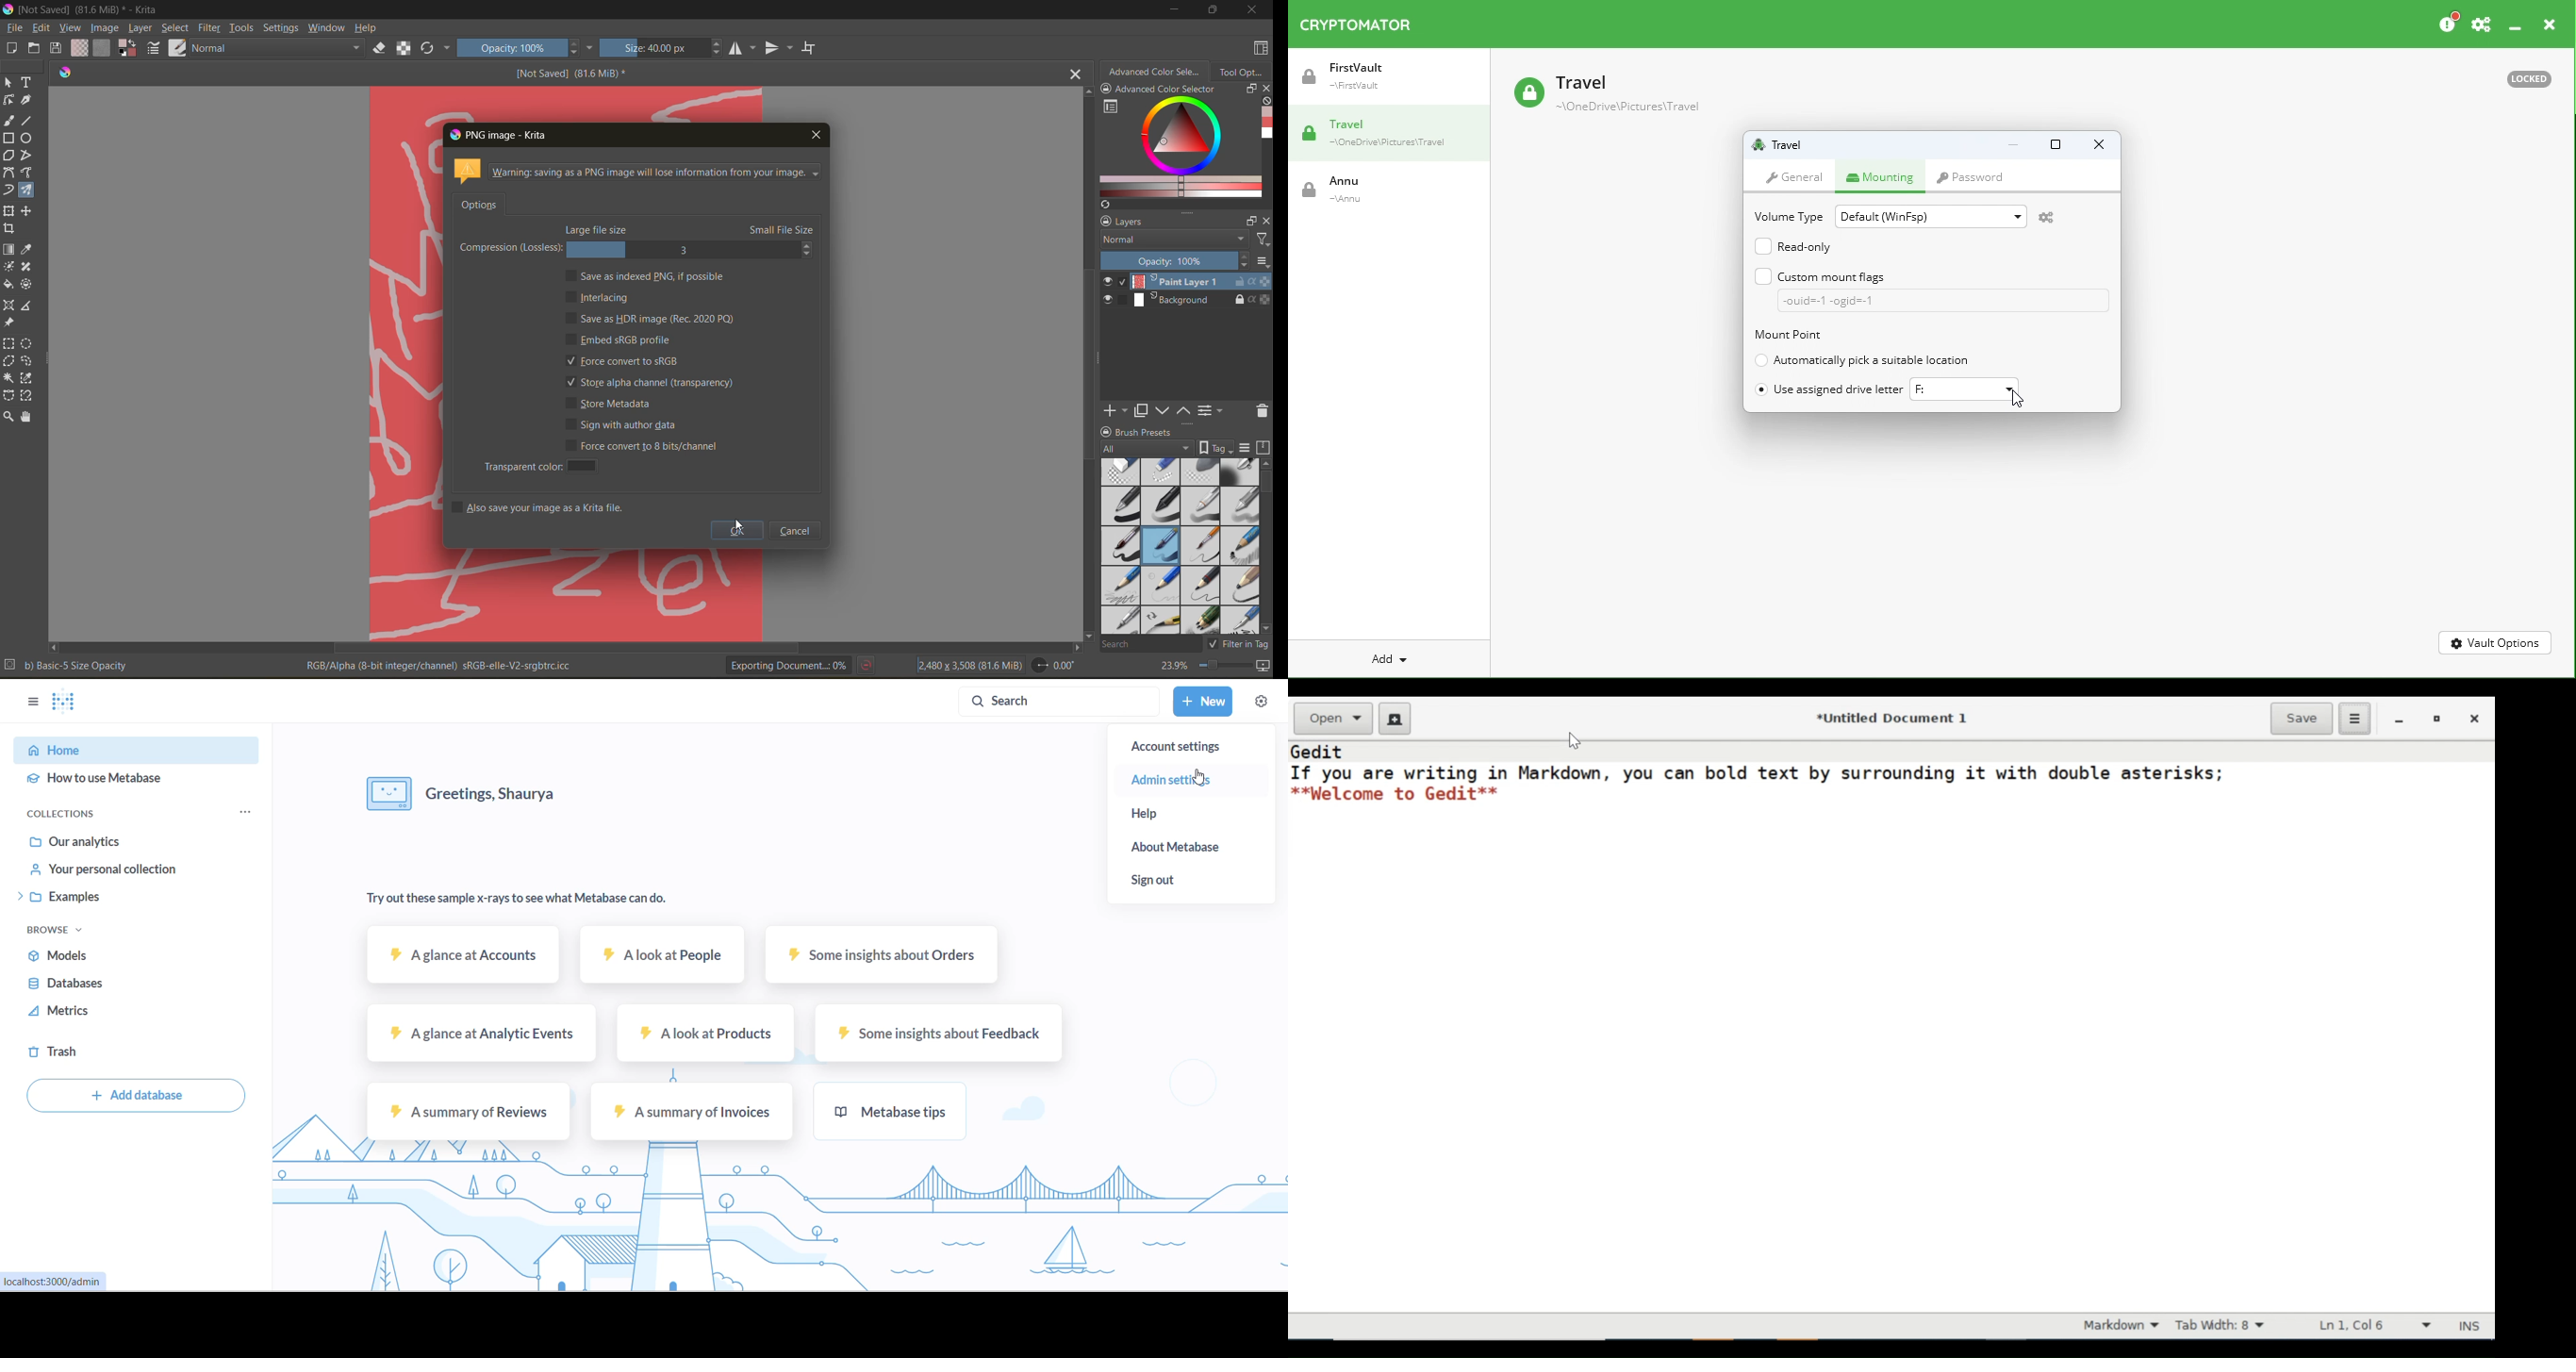 The width and height of the screenshot is (2576, 1372). Describe the element at coordinates (1250, 88) in the screenshot. I see `float docker` at that location.